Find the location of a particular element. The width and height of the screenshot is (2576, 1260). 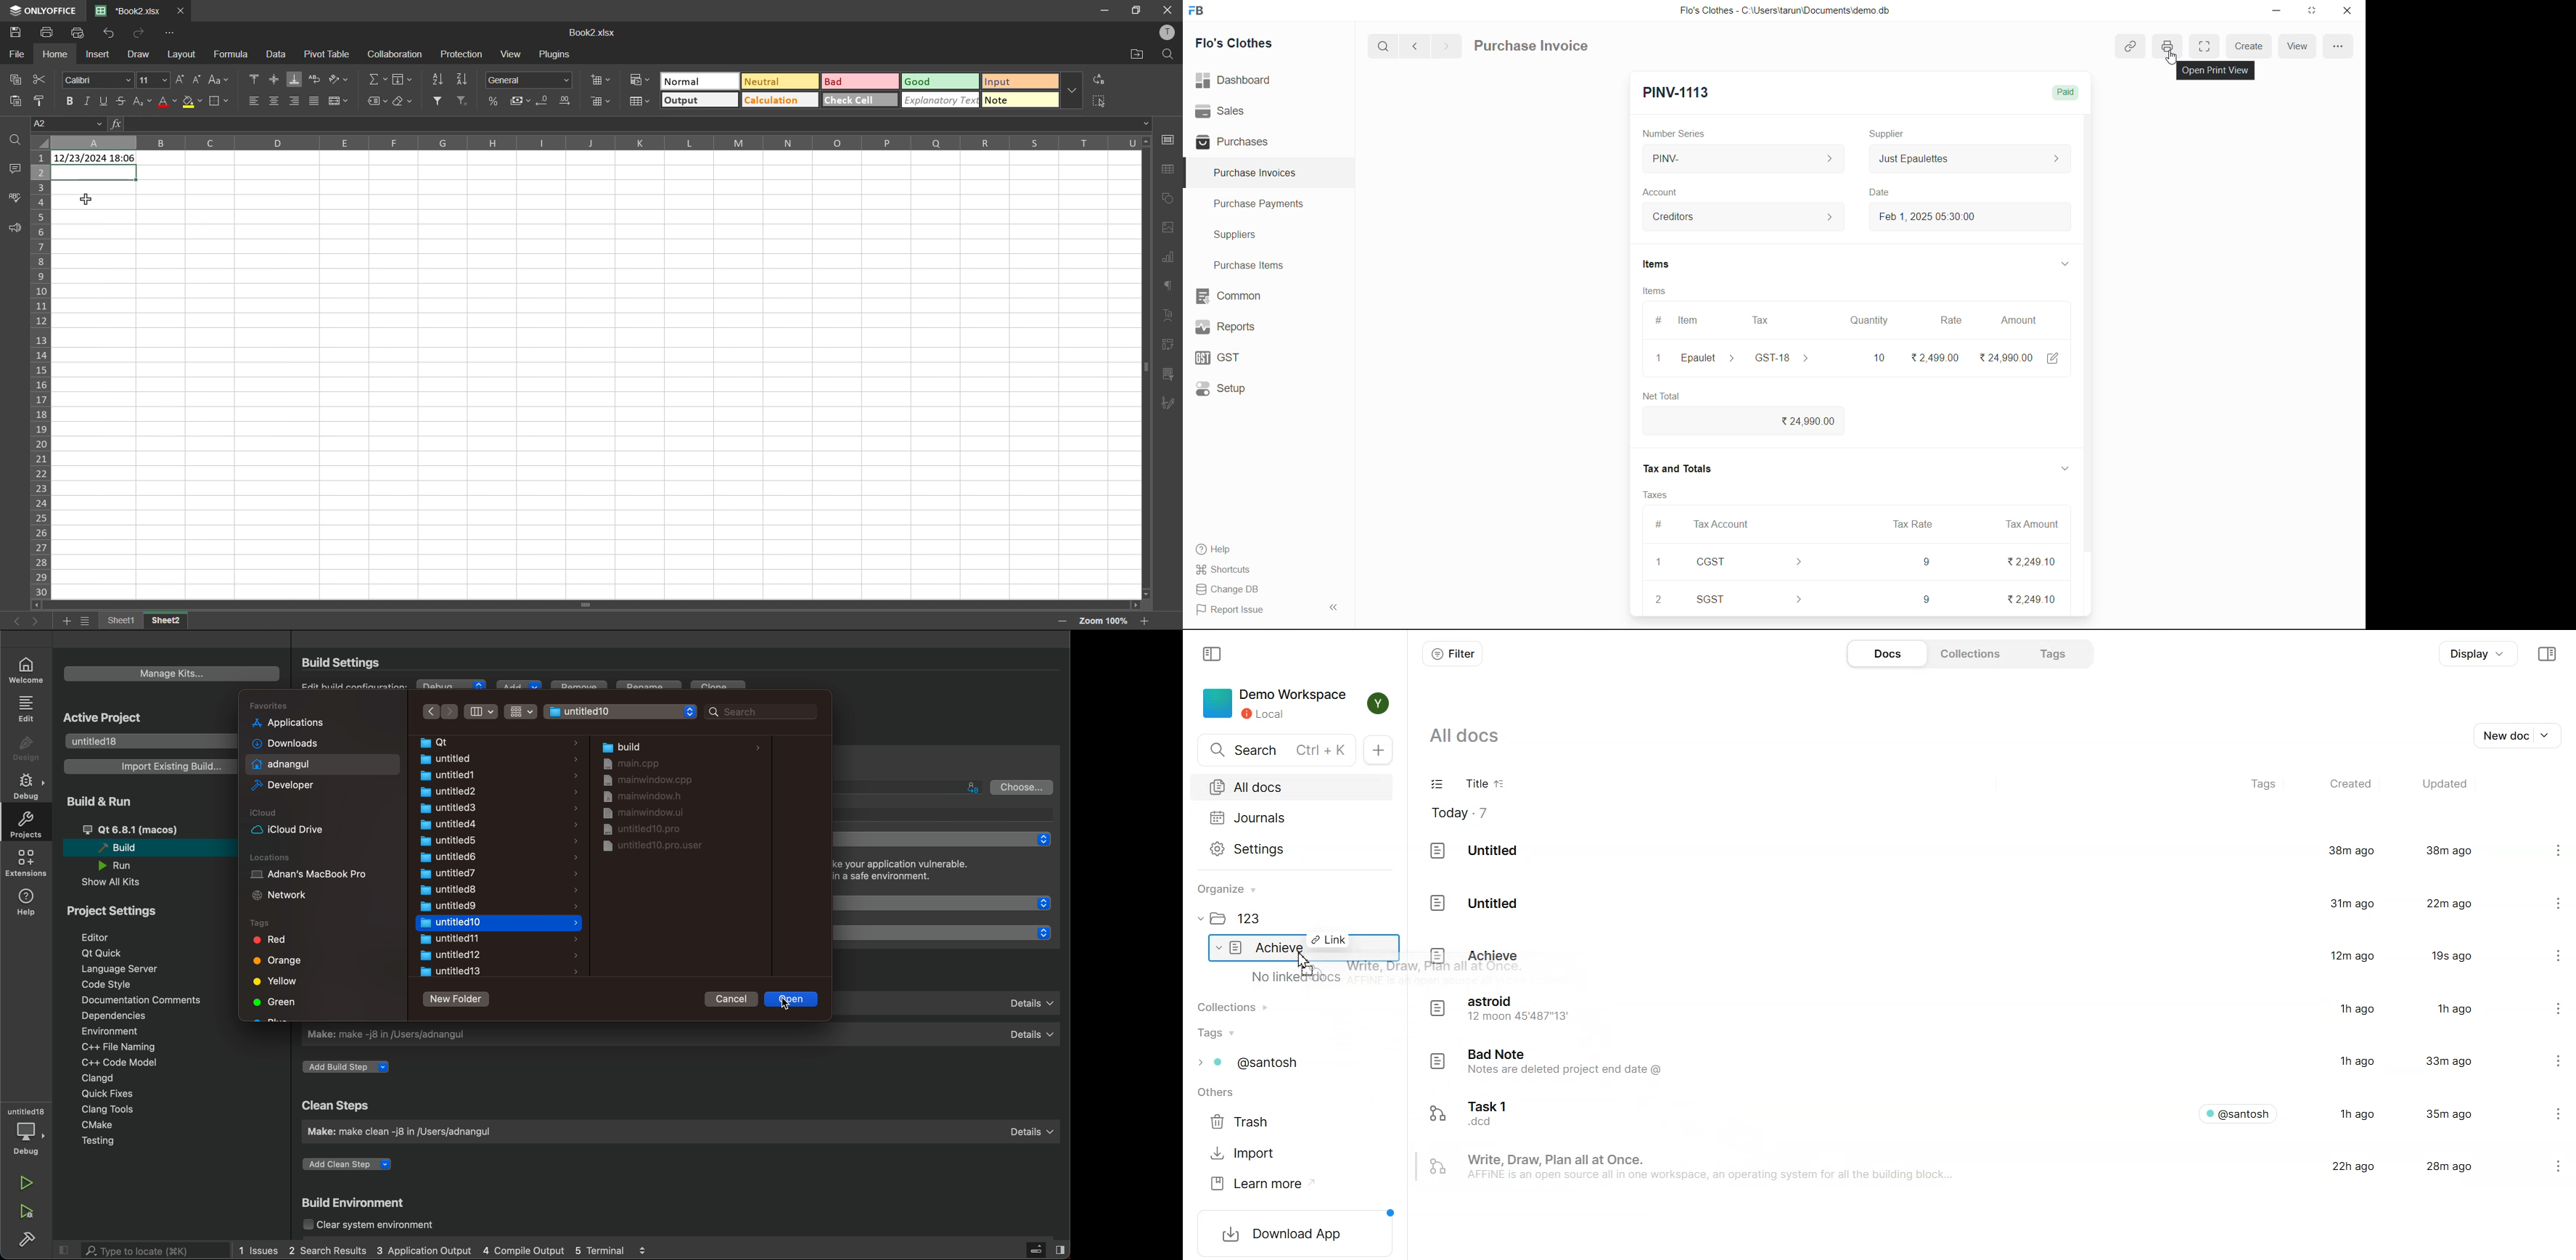

Build Settings is located at coordinates (343, 663).